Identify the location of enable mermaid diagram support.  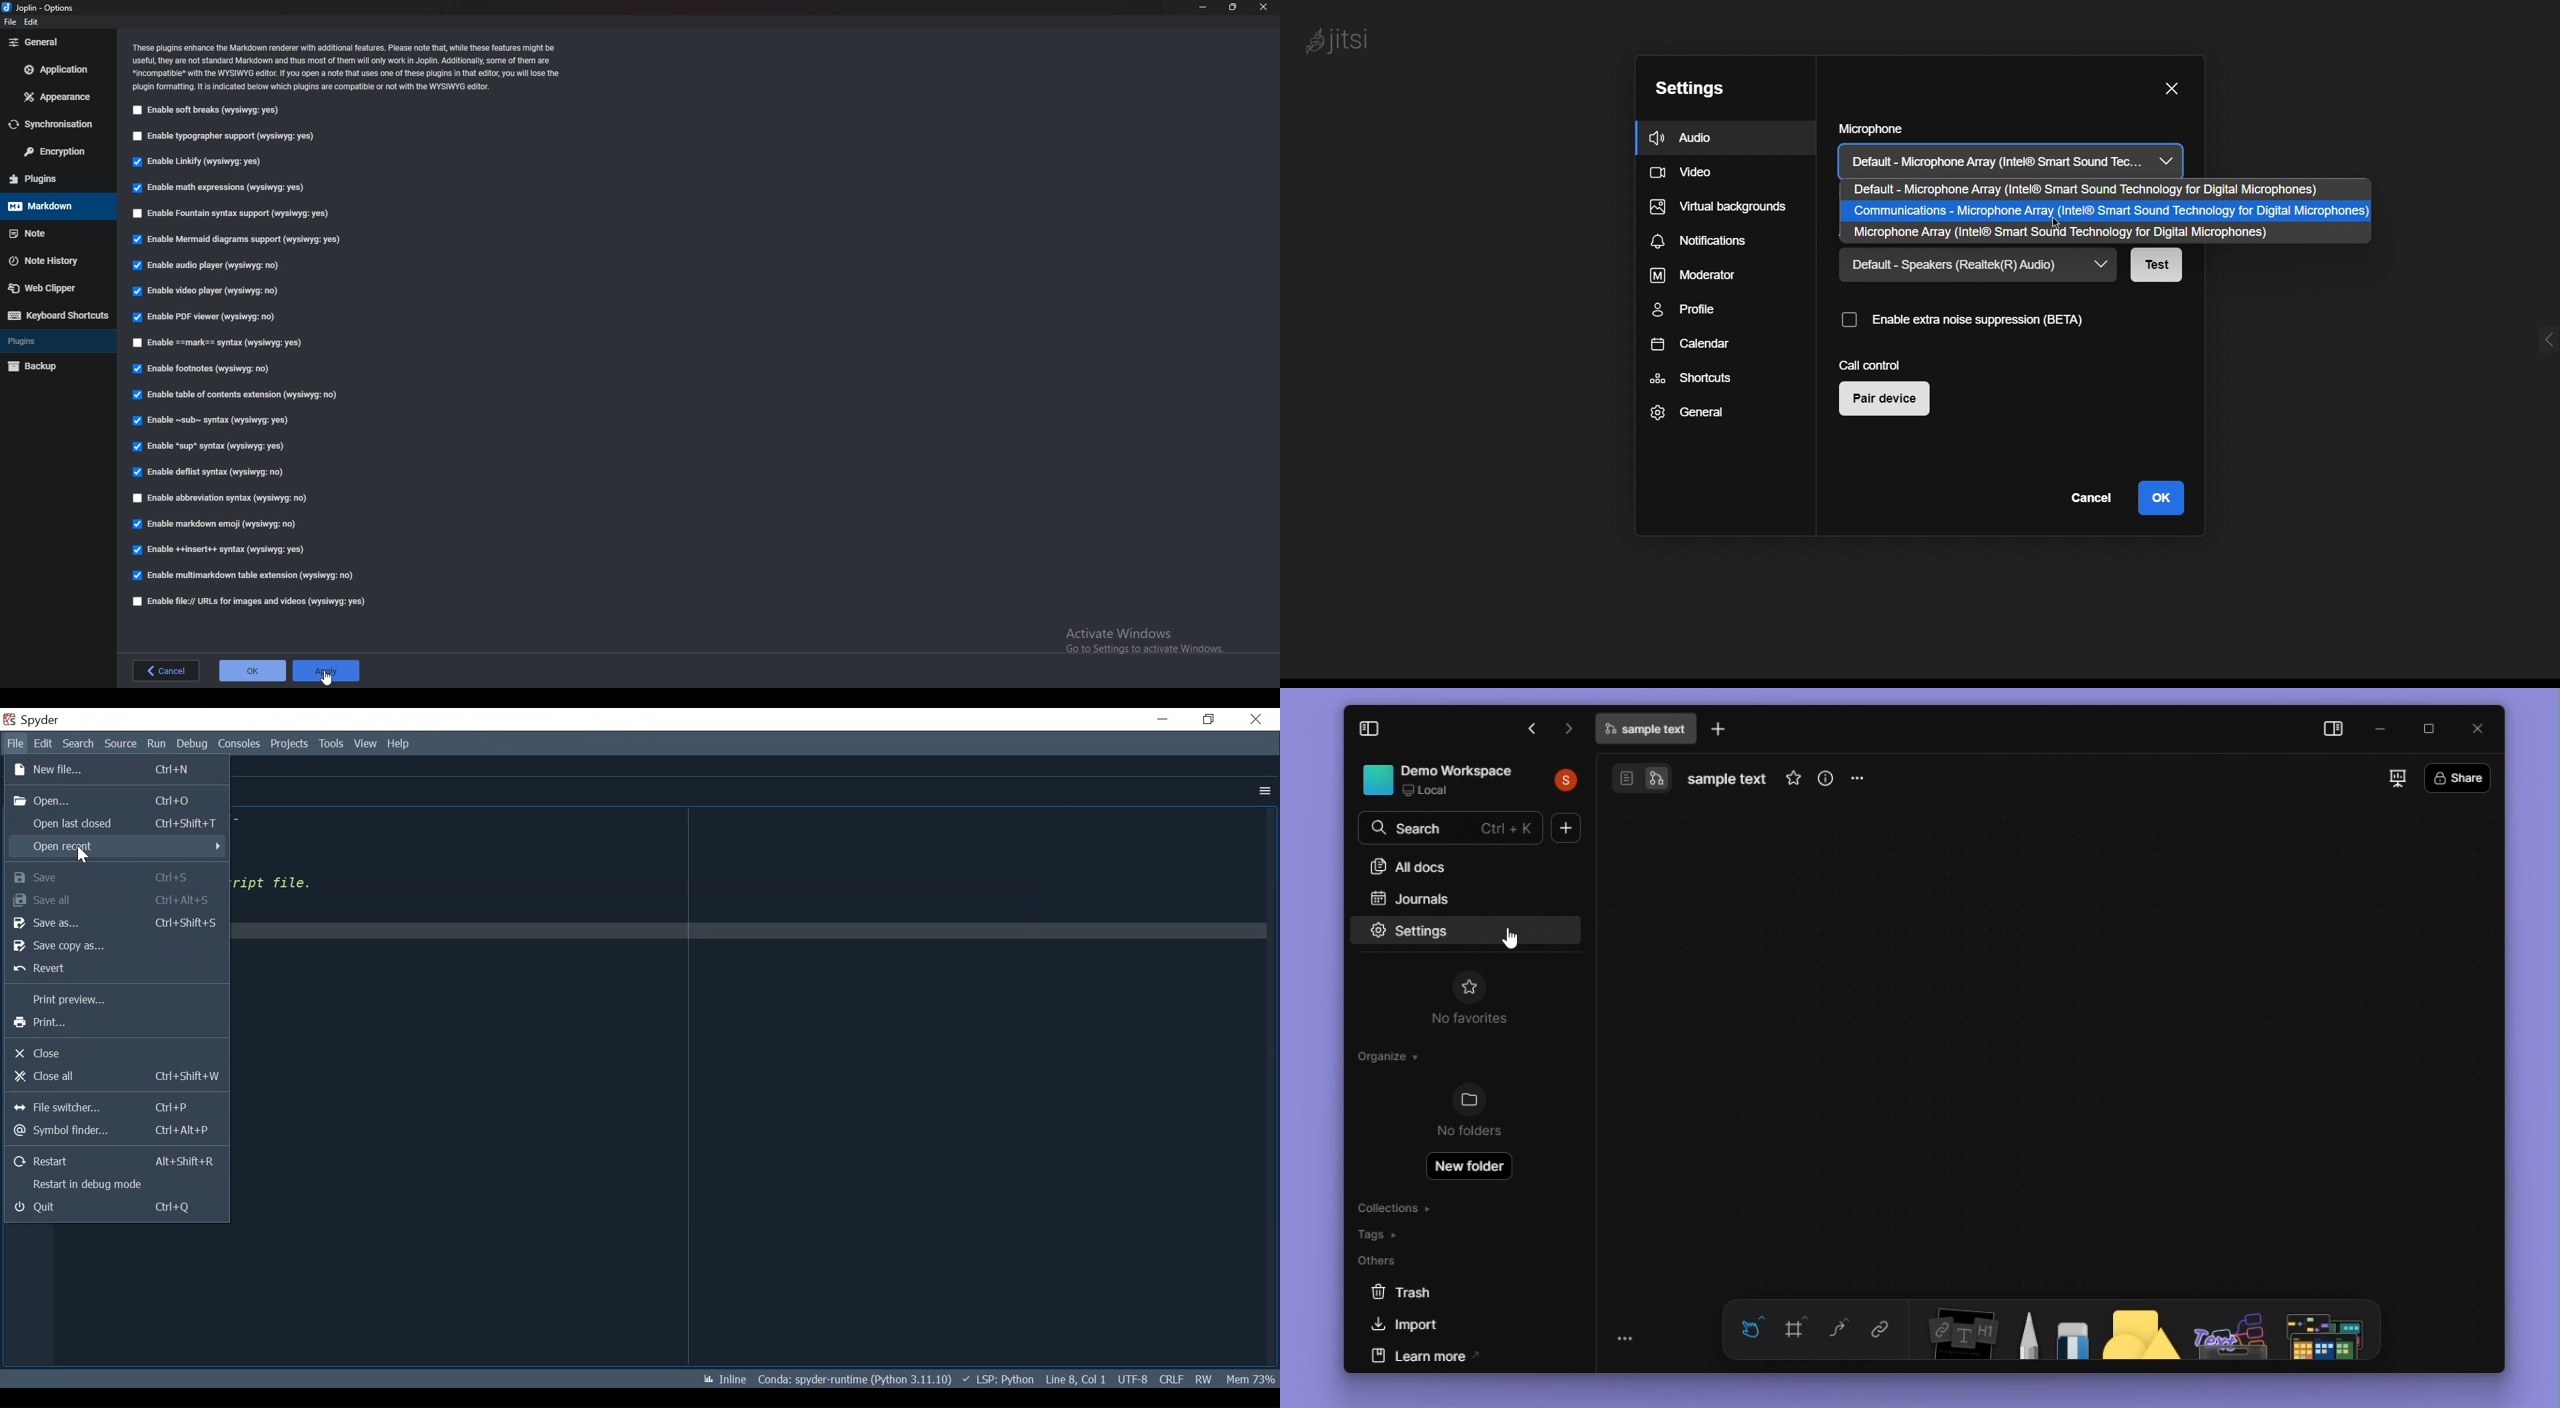
(237, 241).